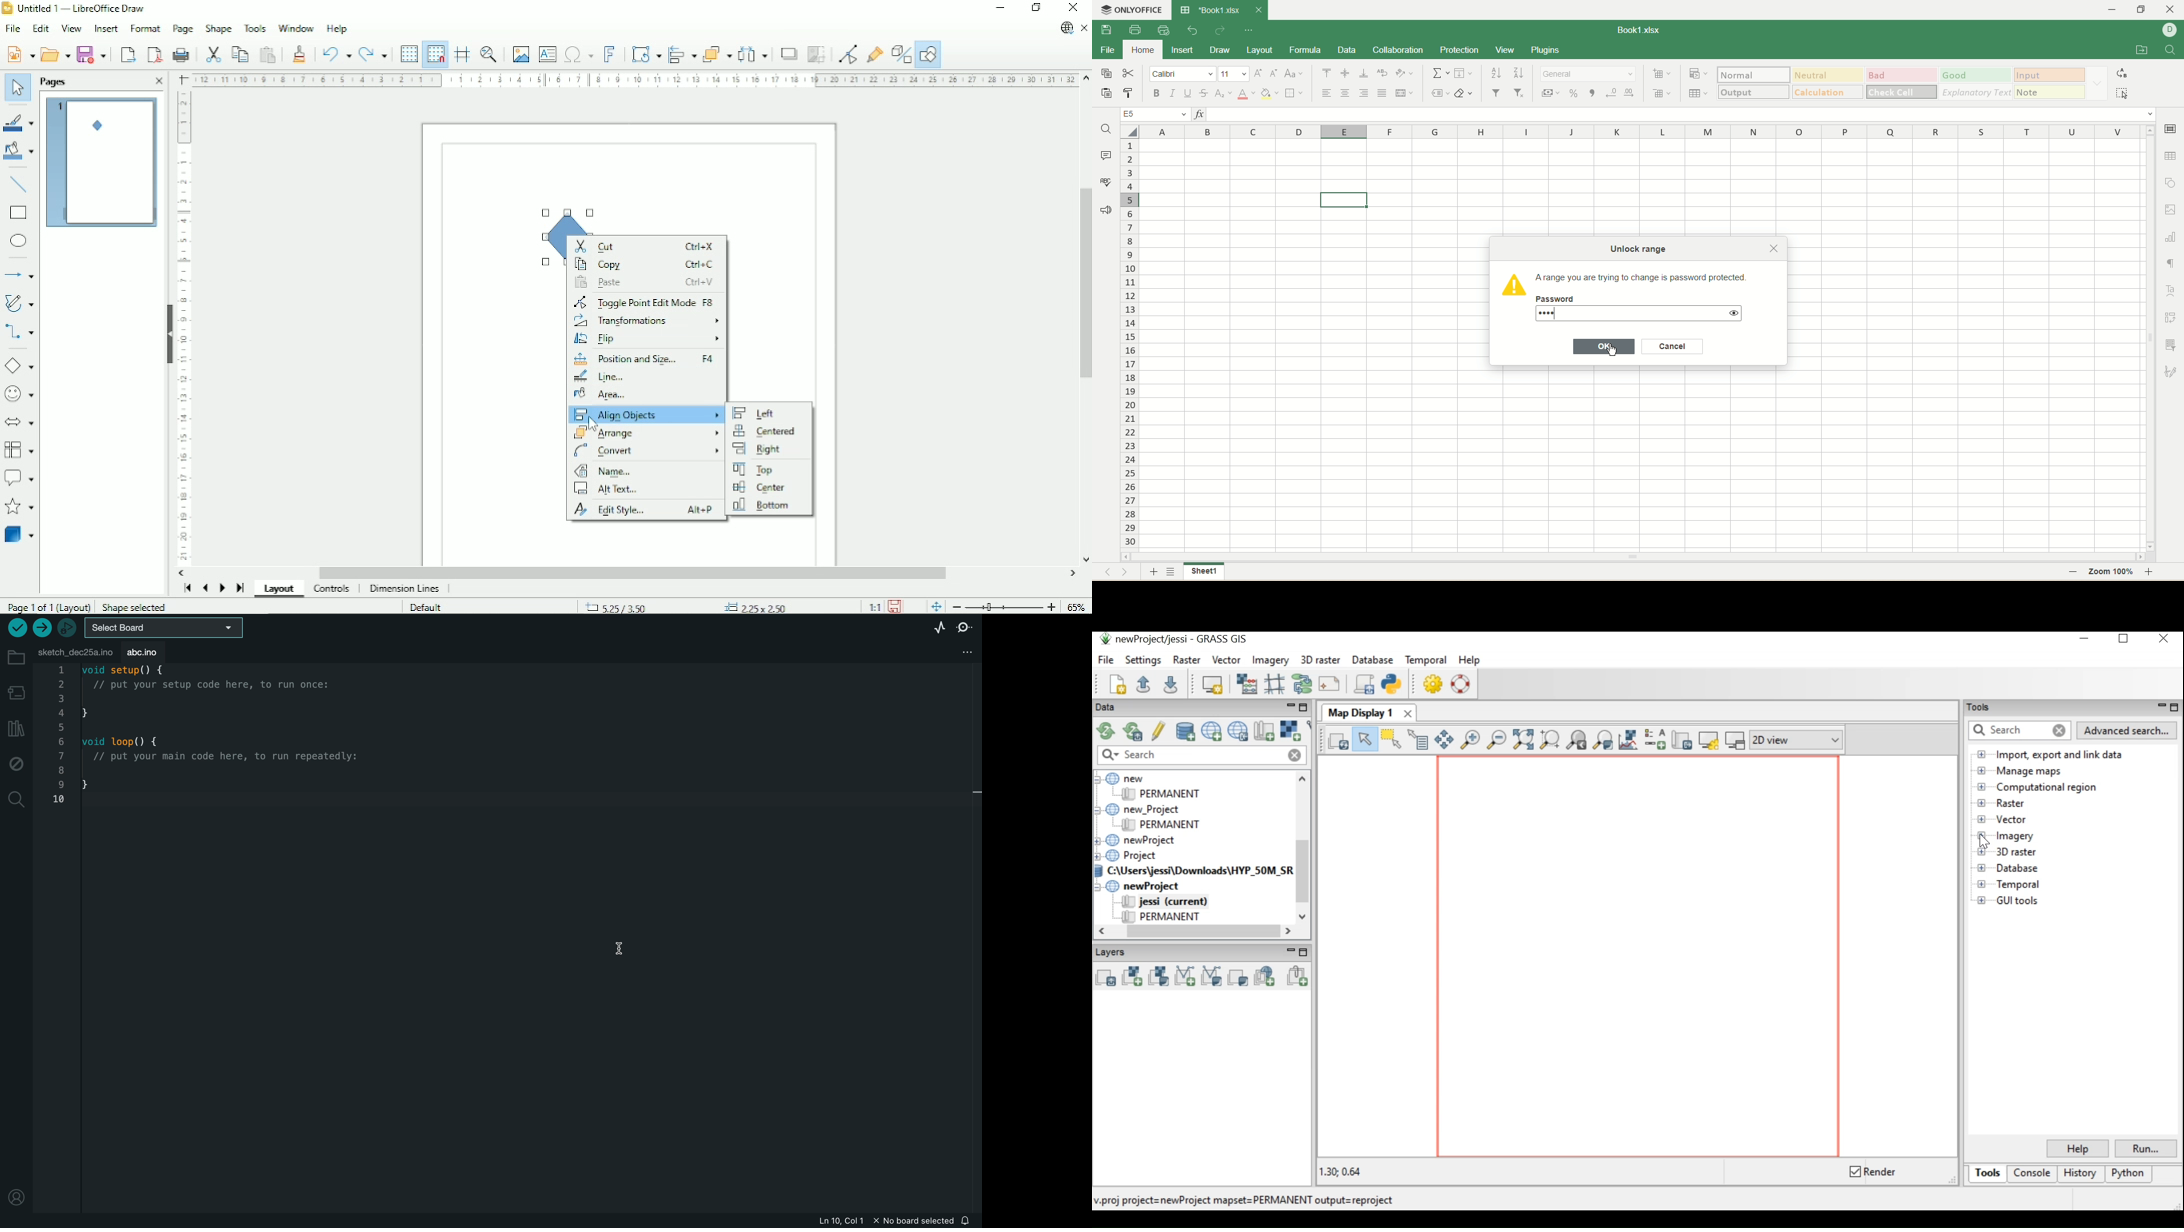  What do you see at coordinates (2138, 51) in the screenshot?
I see `open file location` at bounding box center [2138, 51].